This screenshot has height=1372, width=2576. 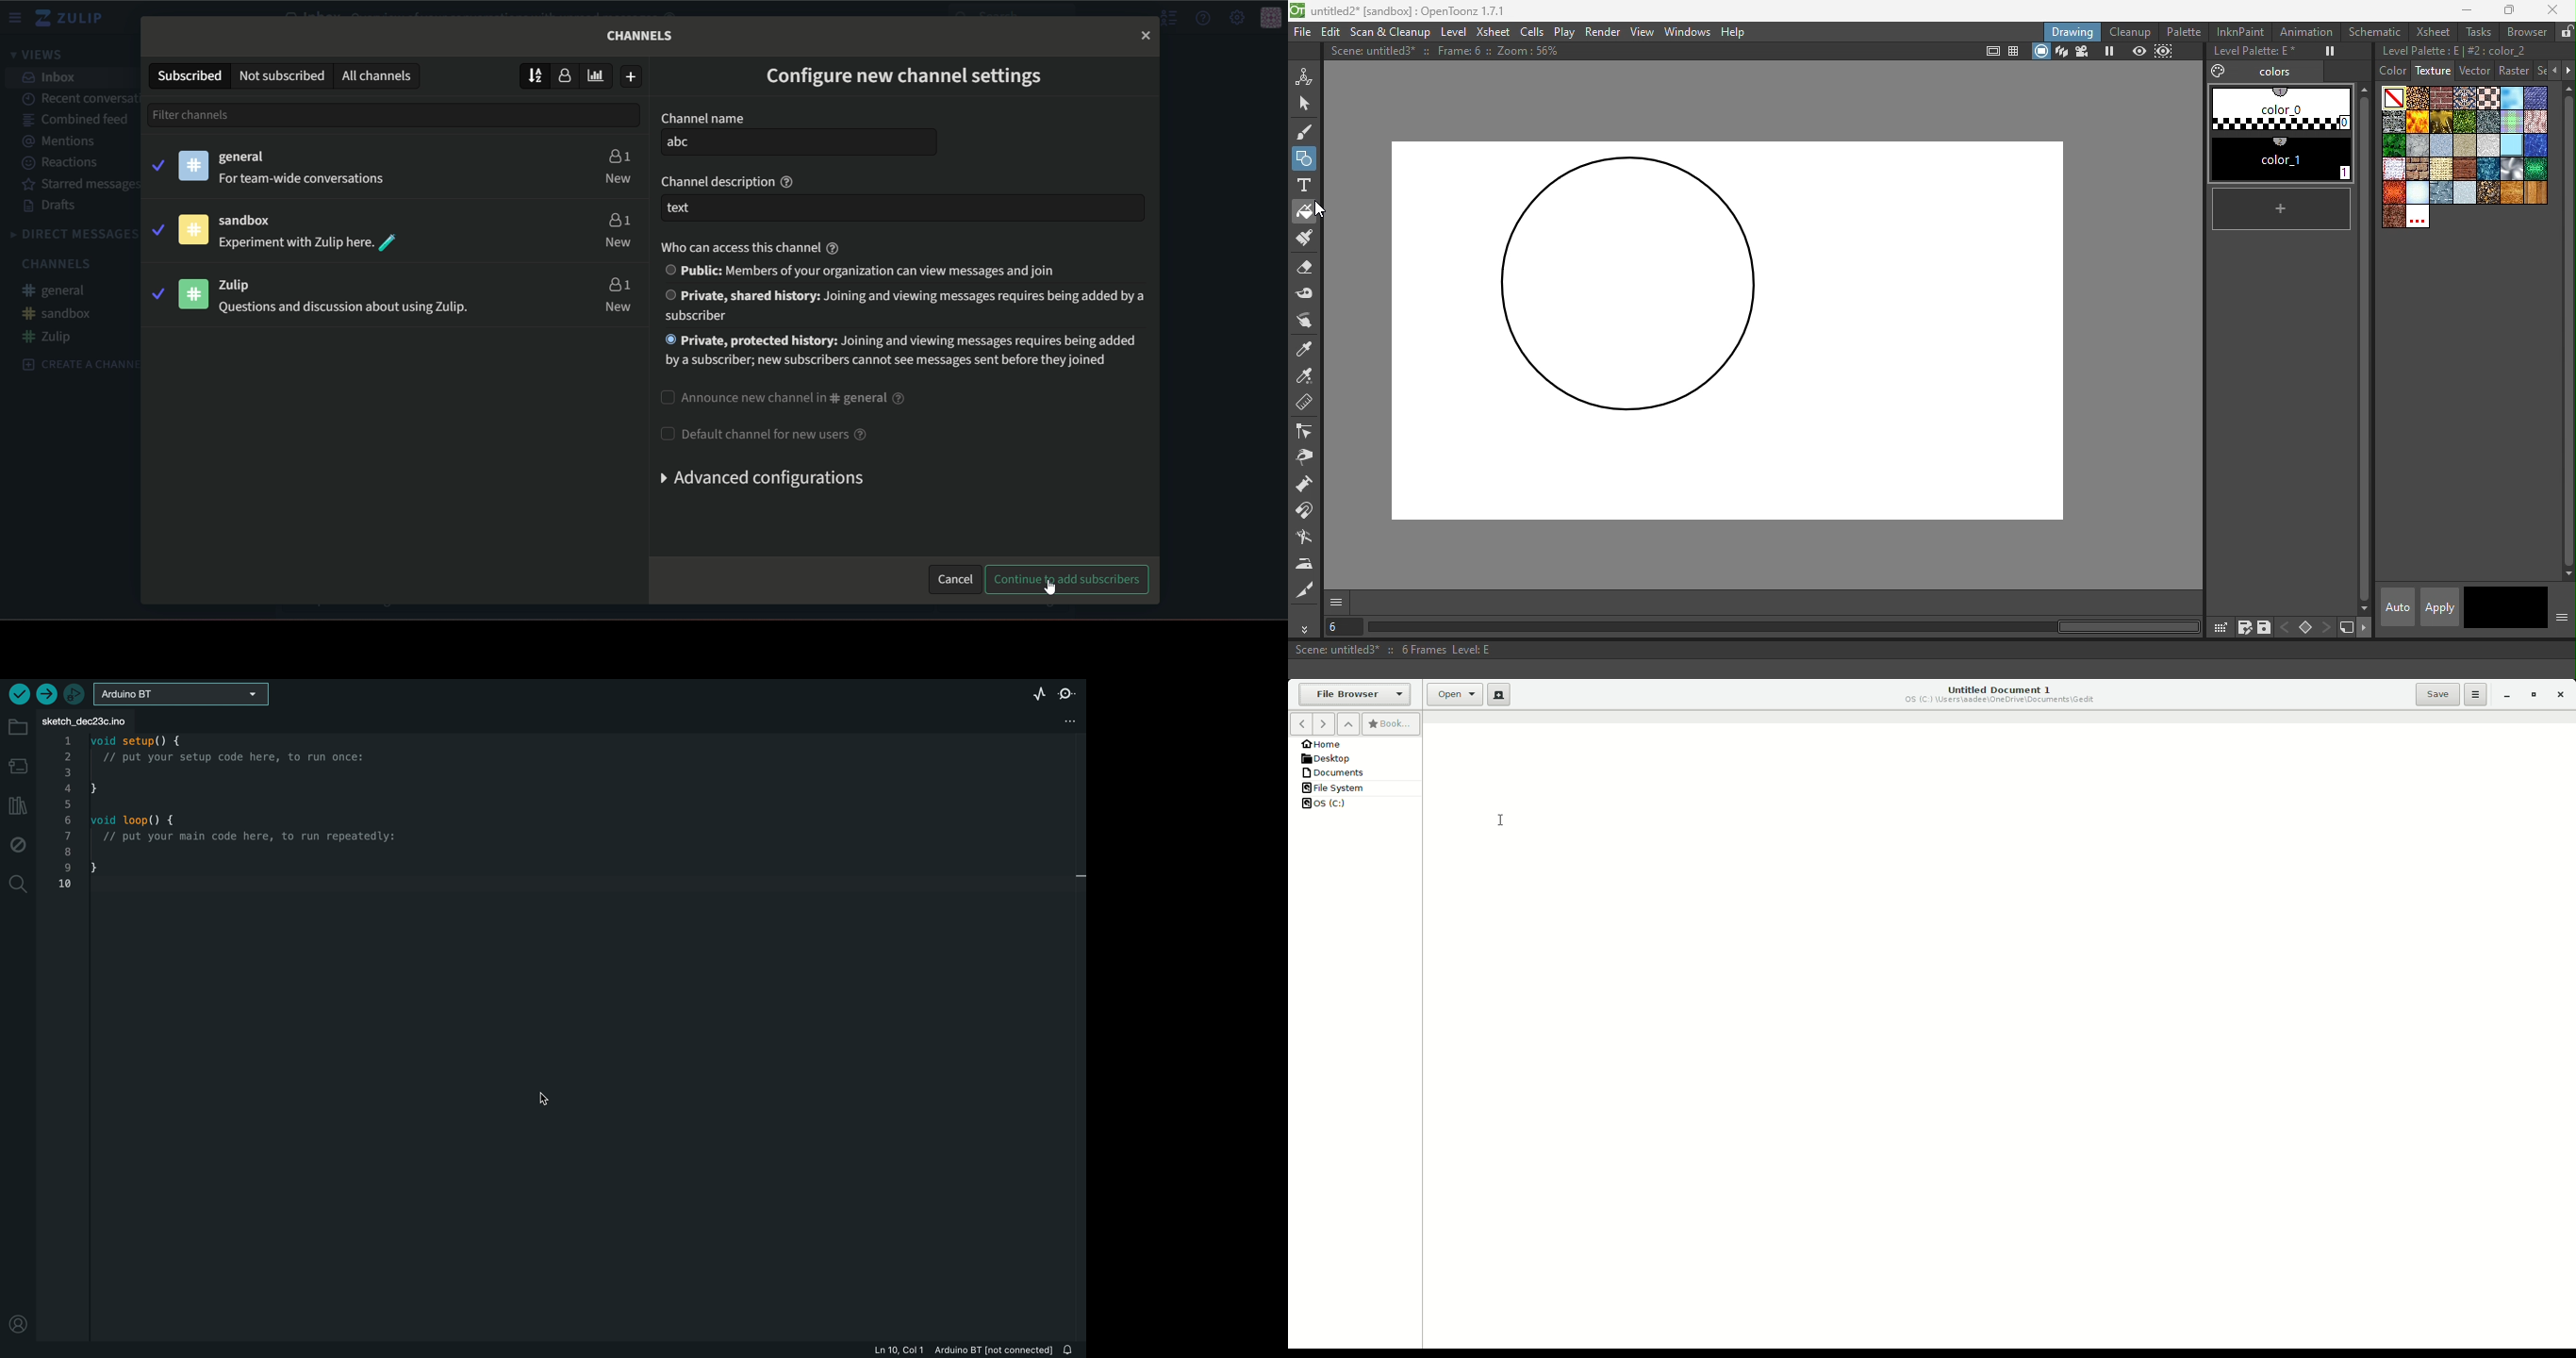 What do you see at coordinates (195, 294) in the screenshot?
I see `icon` at bounding box center [195, 294].